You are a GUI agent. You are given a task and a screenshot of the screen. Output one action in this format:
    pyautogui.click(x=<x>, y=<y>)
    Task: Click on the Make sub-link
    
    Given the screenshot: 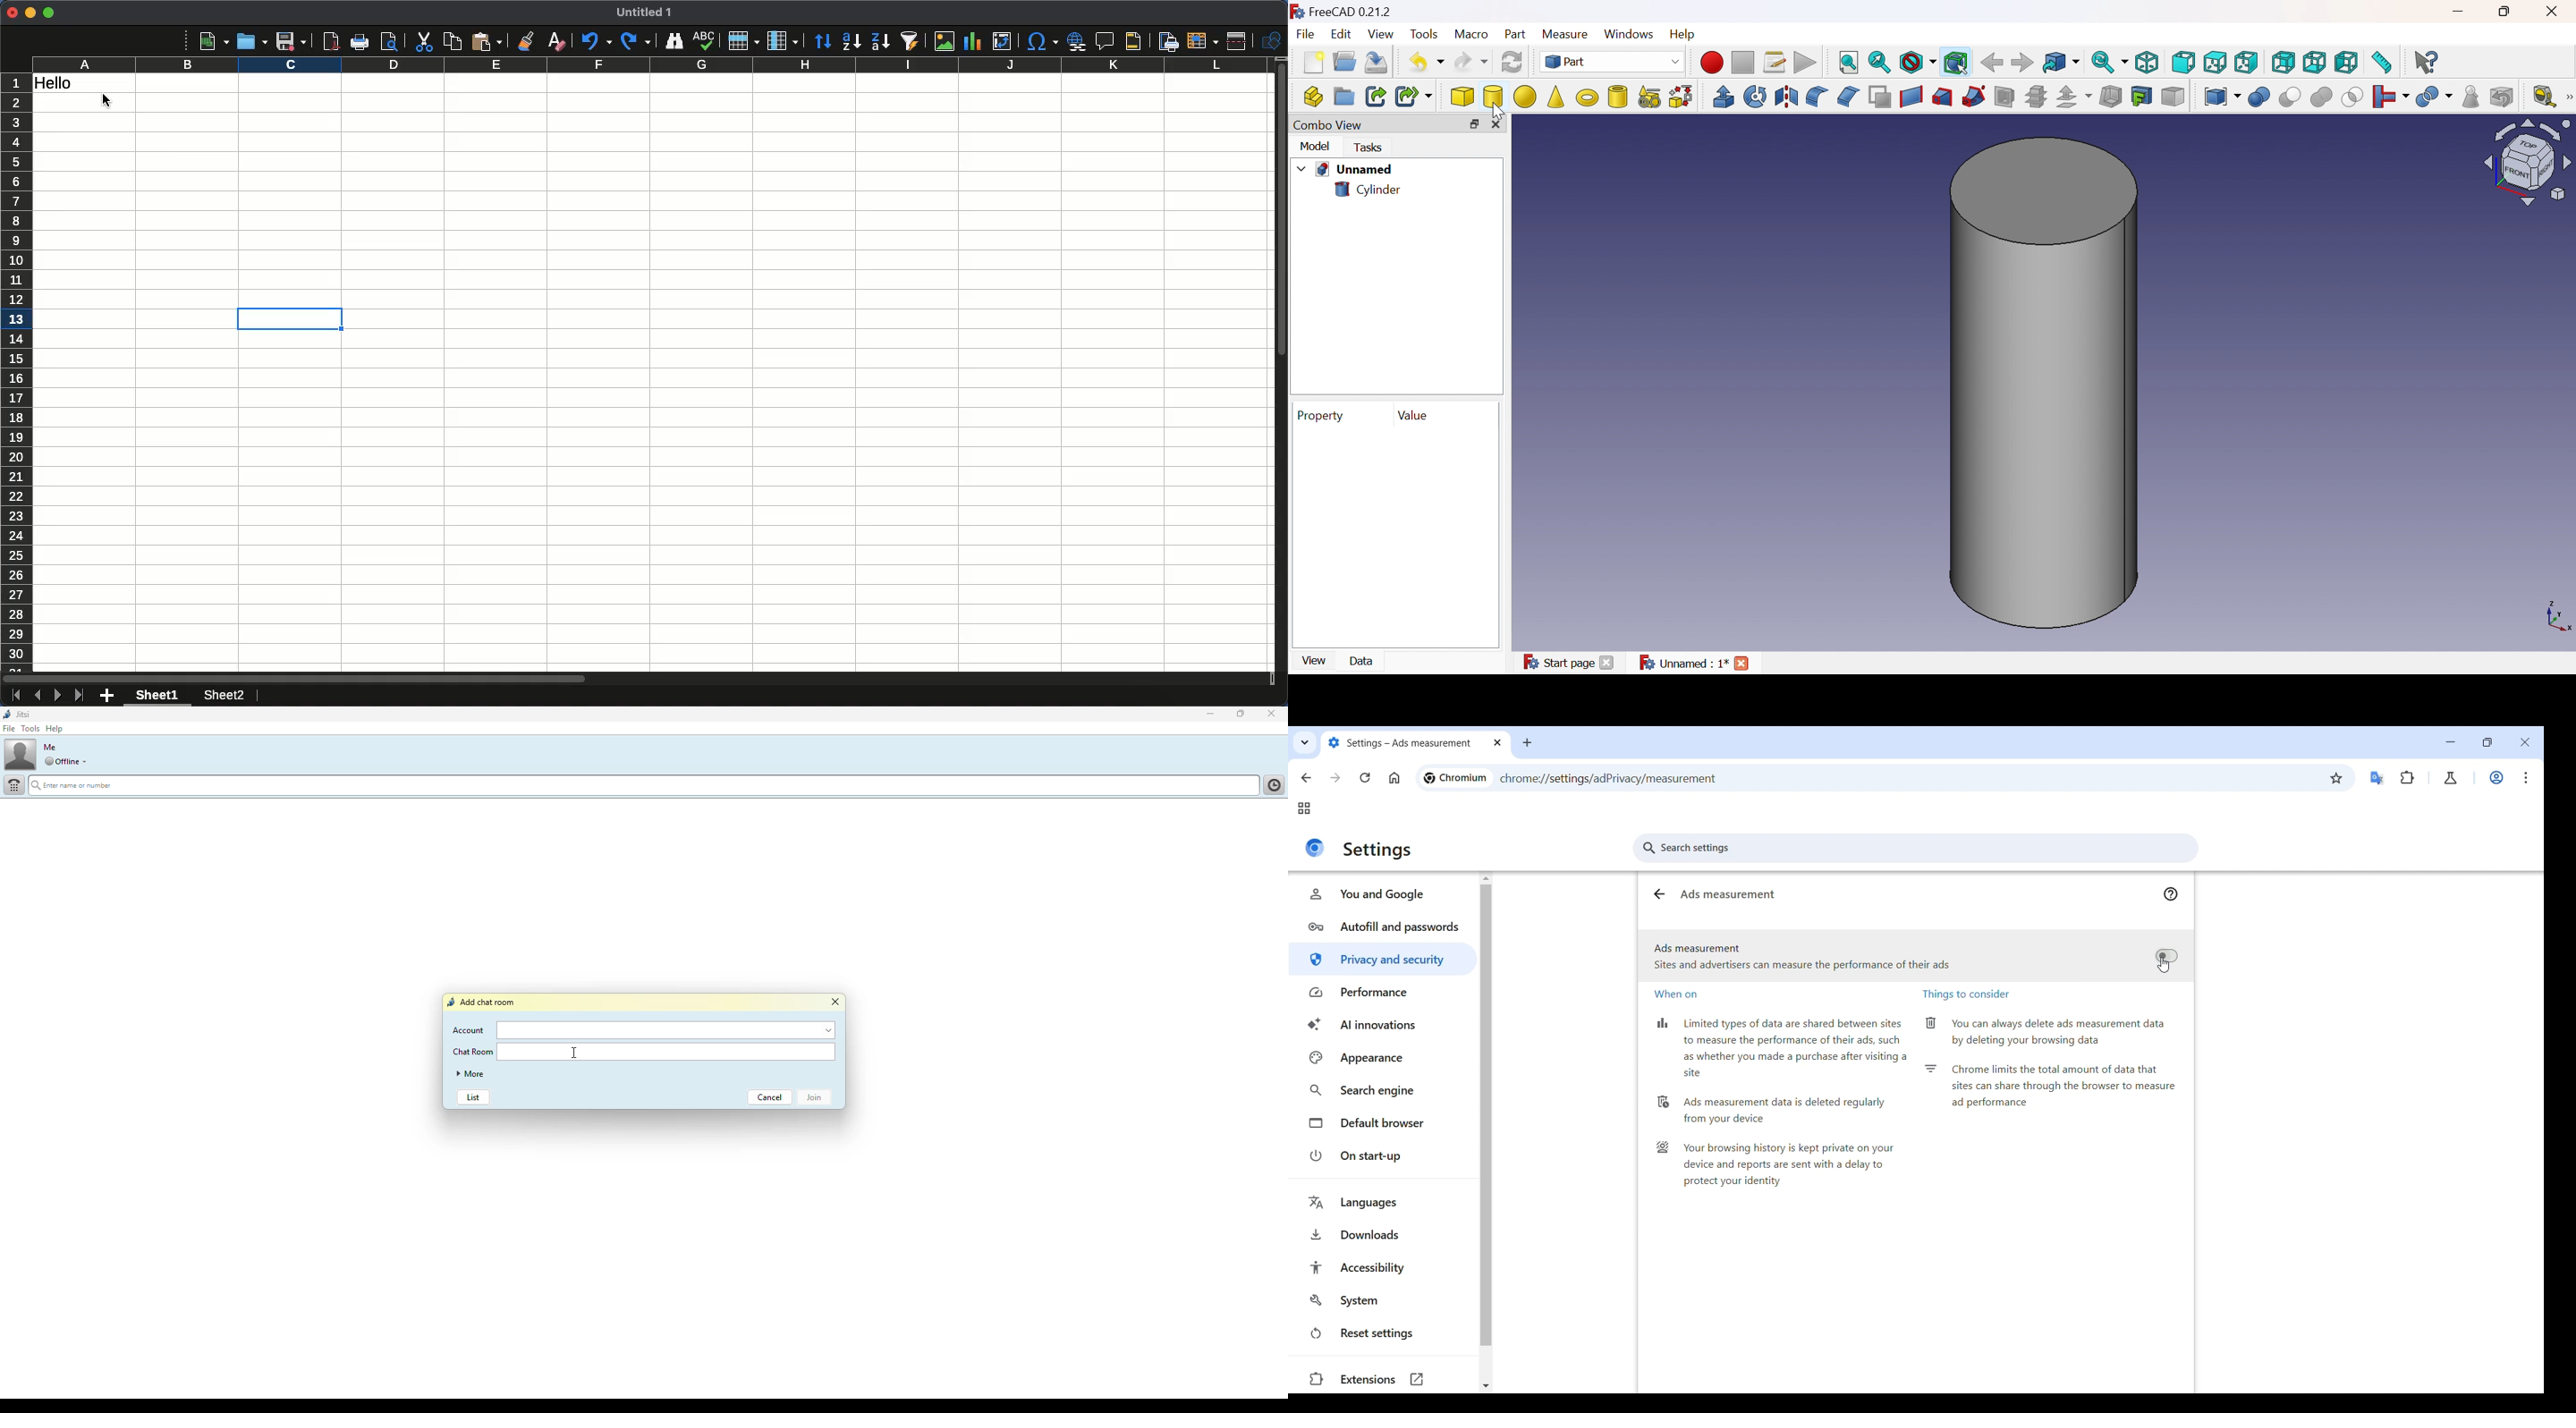 What is the action you would take?
    pyautogui.click(x=1413, y=96)
    